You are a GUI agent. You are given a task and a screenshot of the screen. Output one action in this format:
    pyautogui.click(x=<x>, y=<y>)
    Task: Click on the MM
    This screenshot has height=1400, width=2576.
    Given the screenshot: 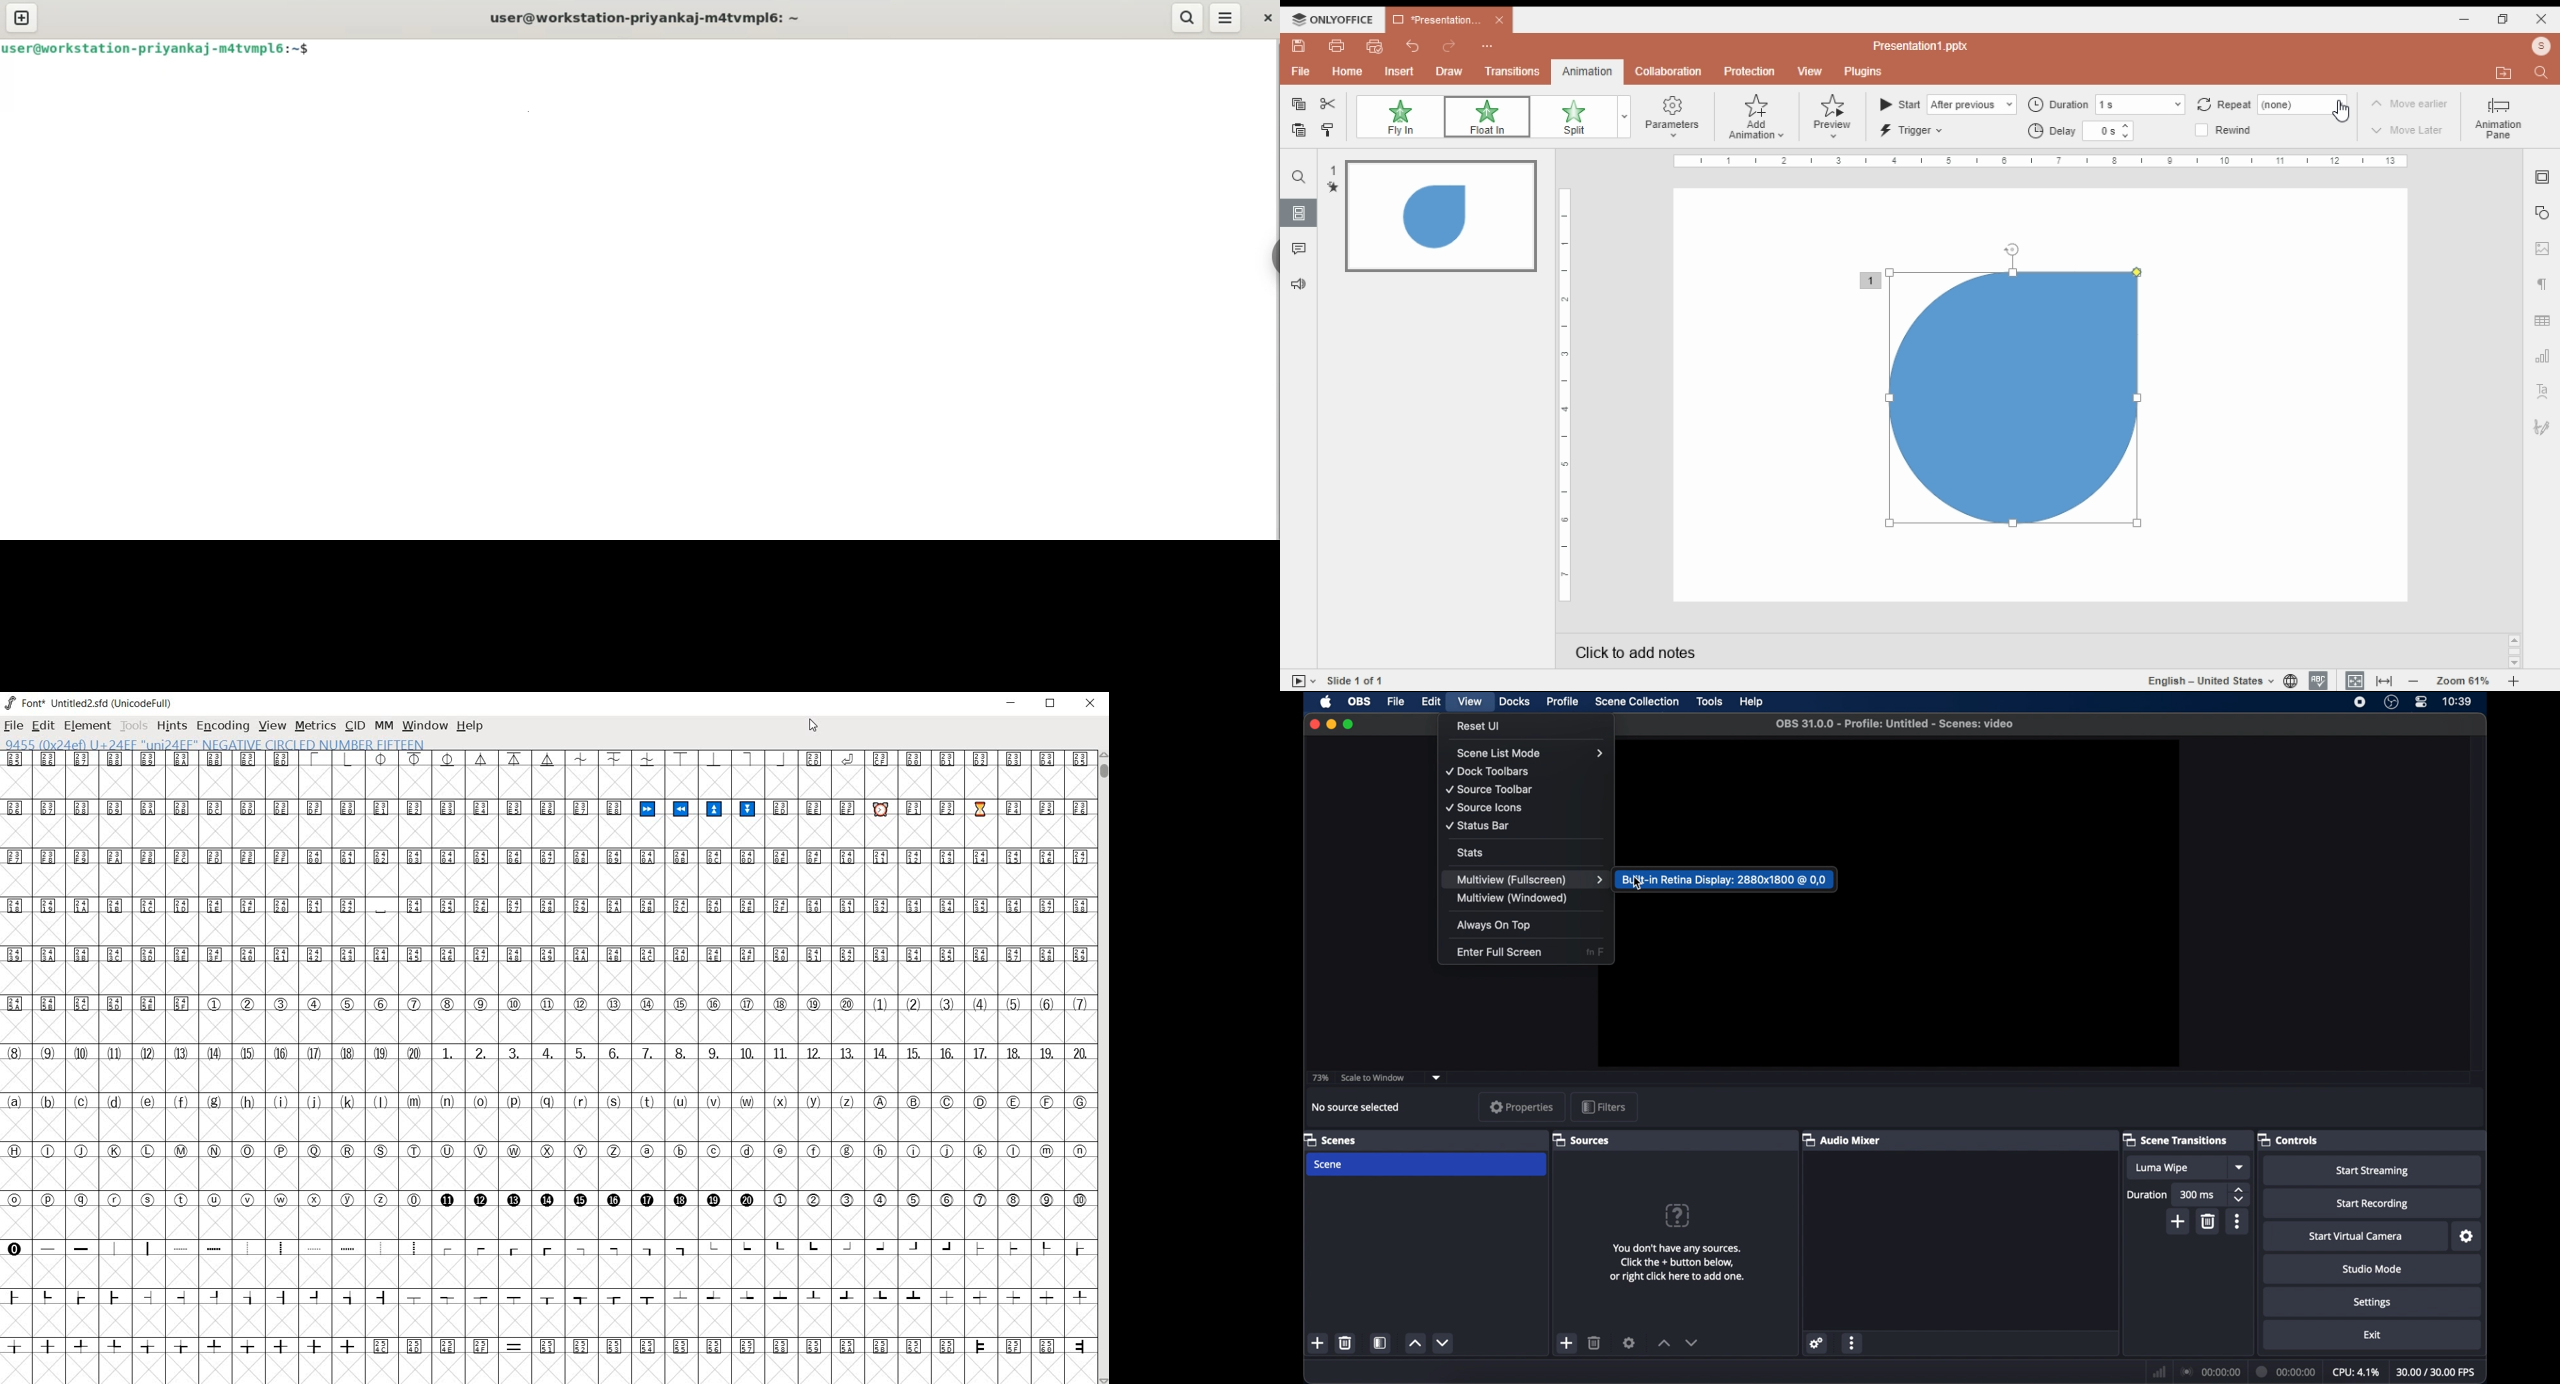 What is the action you would take?
    pyautogui.click(x=383, y=724)
    